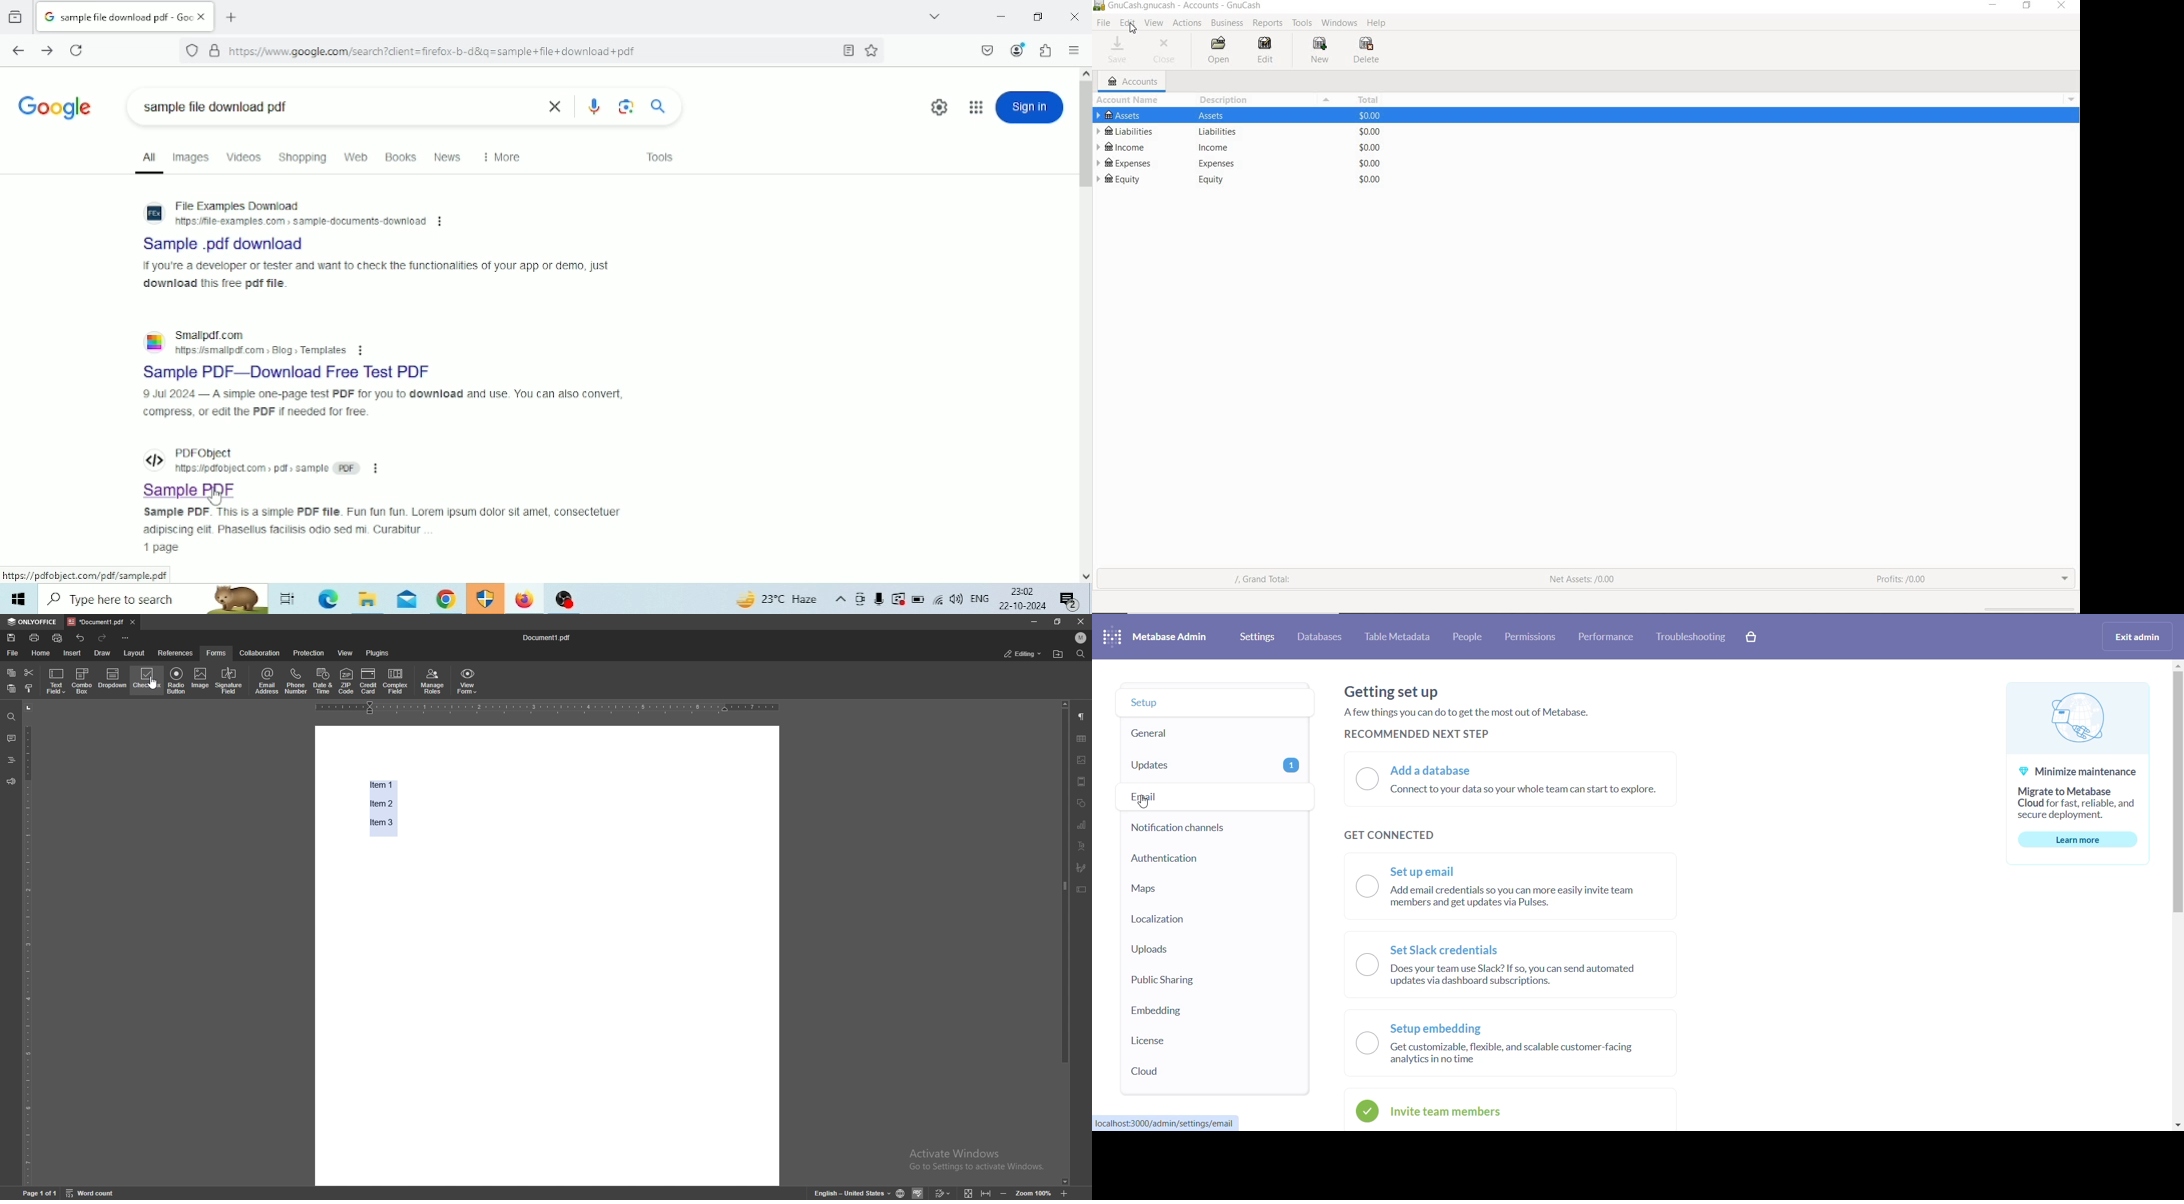 The image size is (2184, 1204). What do you see at coordinates (1085, 575) in the screenshot?
I see `Scroll down` at bounding box center [1085, 575].